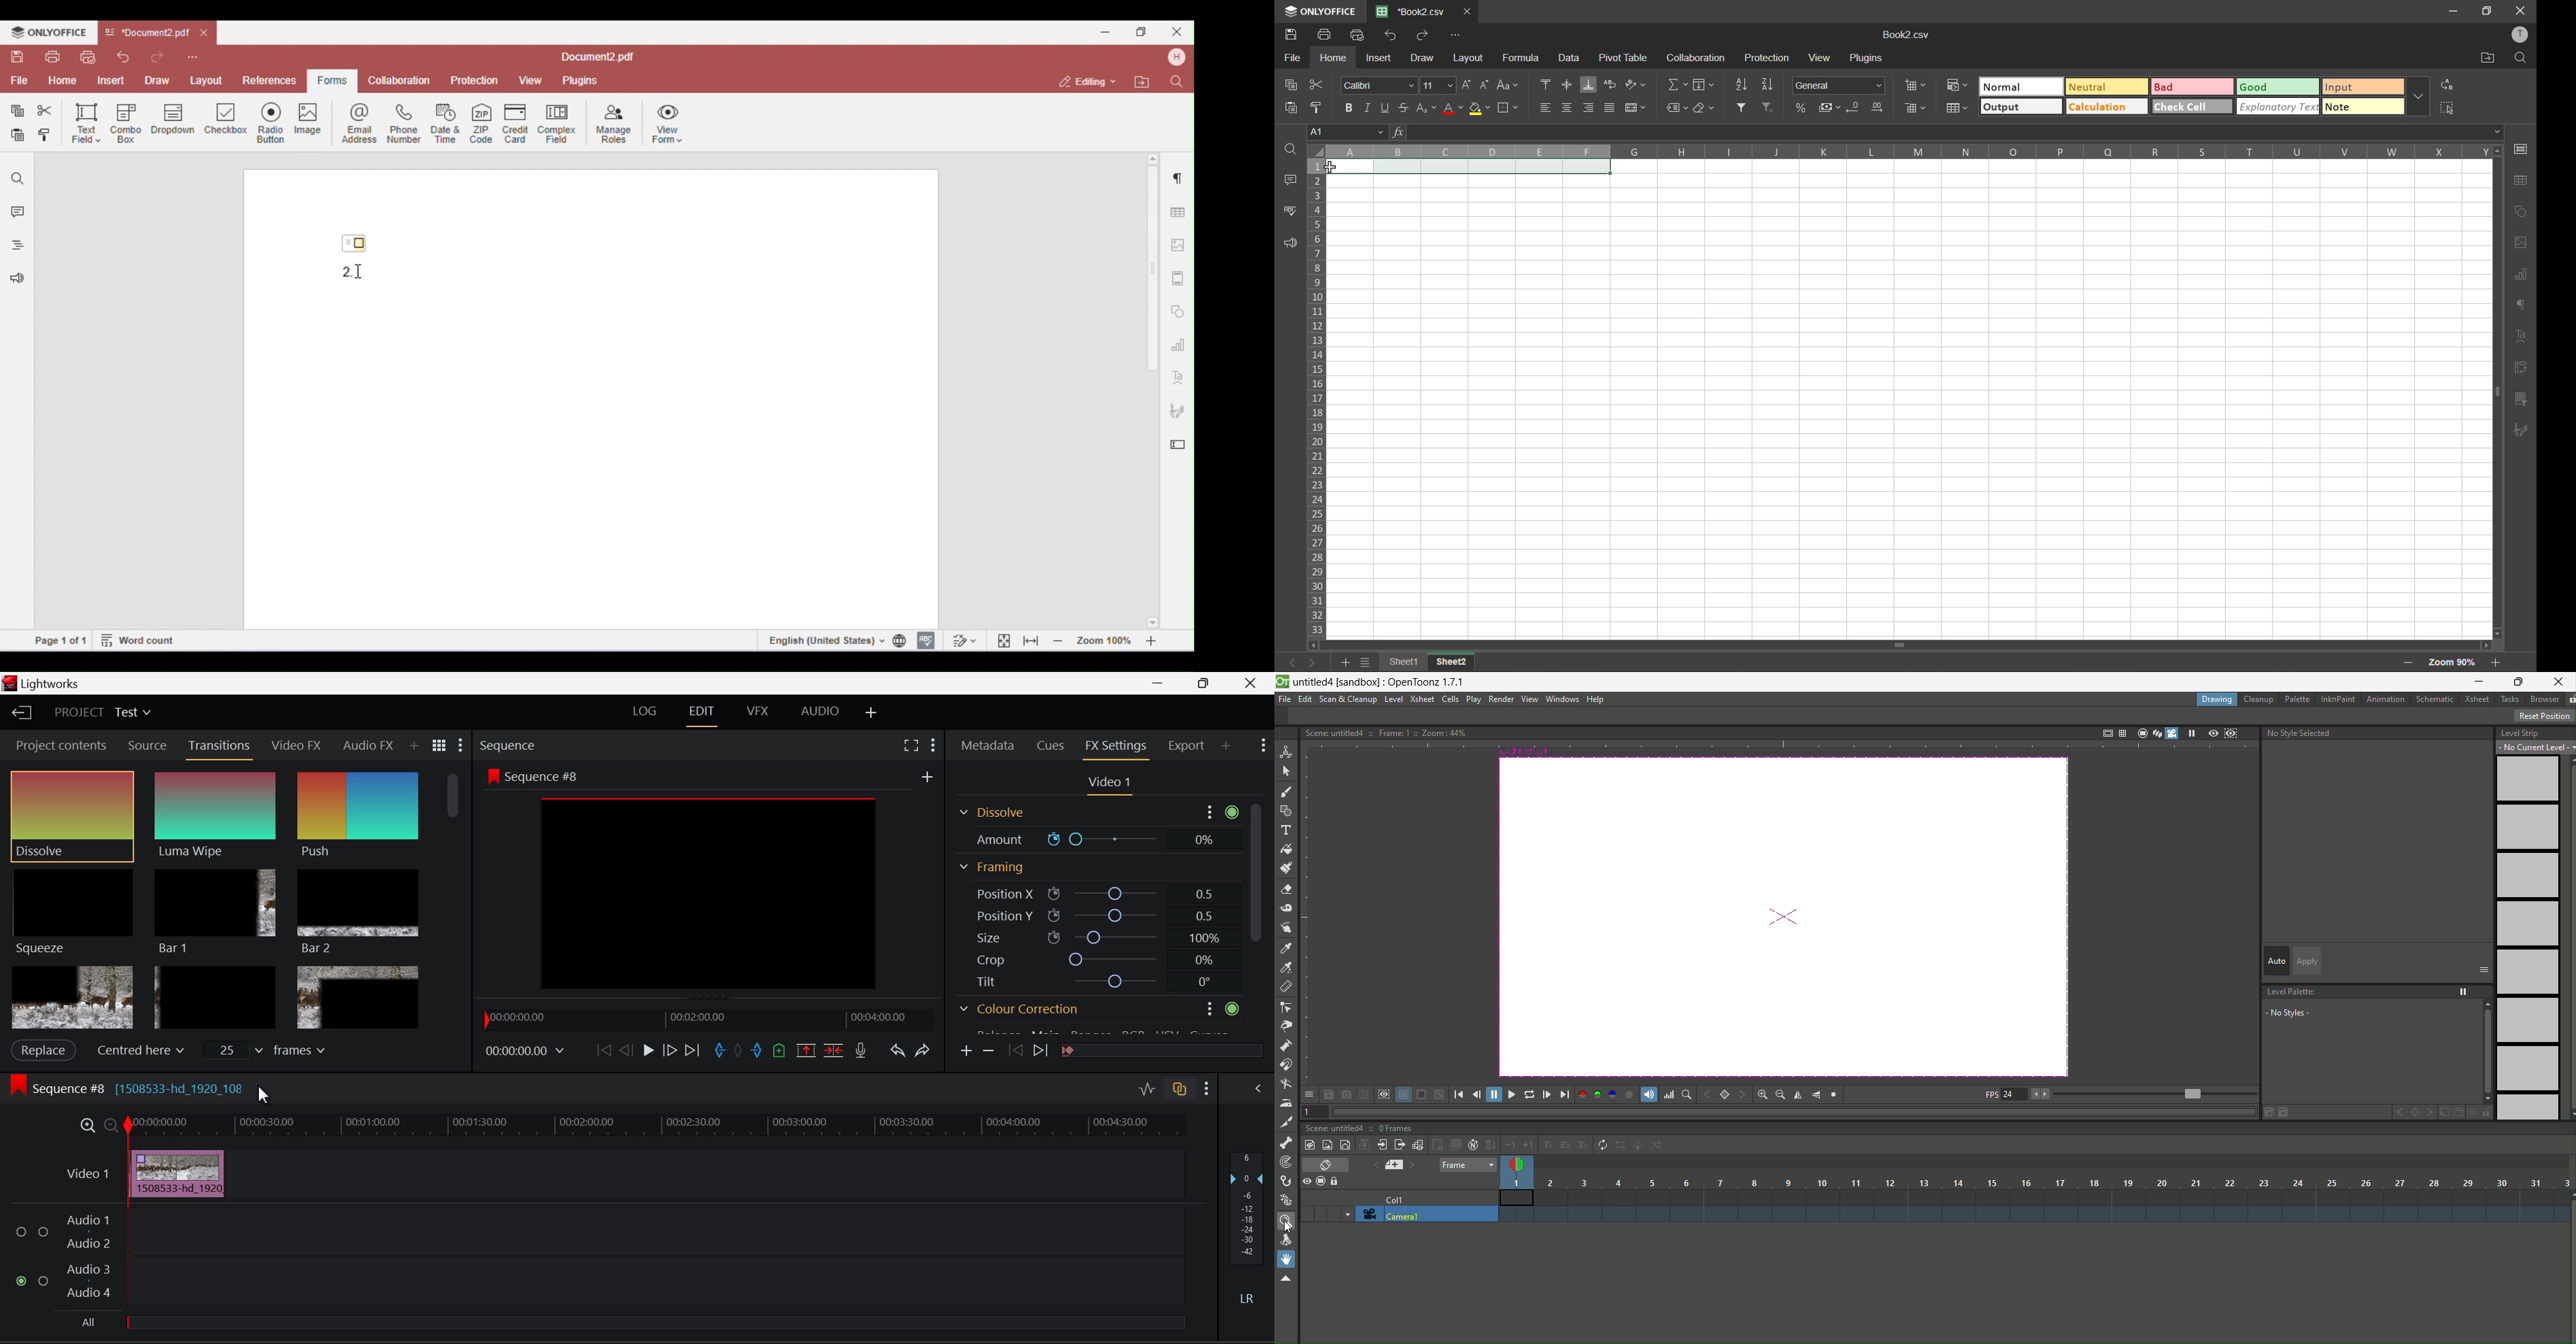 The height and width of the screenshot is (1344, 2576). Describe the element at coordinates (1425, 109) in the screenshot. I see `sub\superscript` at that location.